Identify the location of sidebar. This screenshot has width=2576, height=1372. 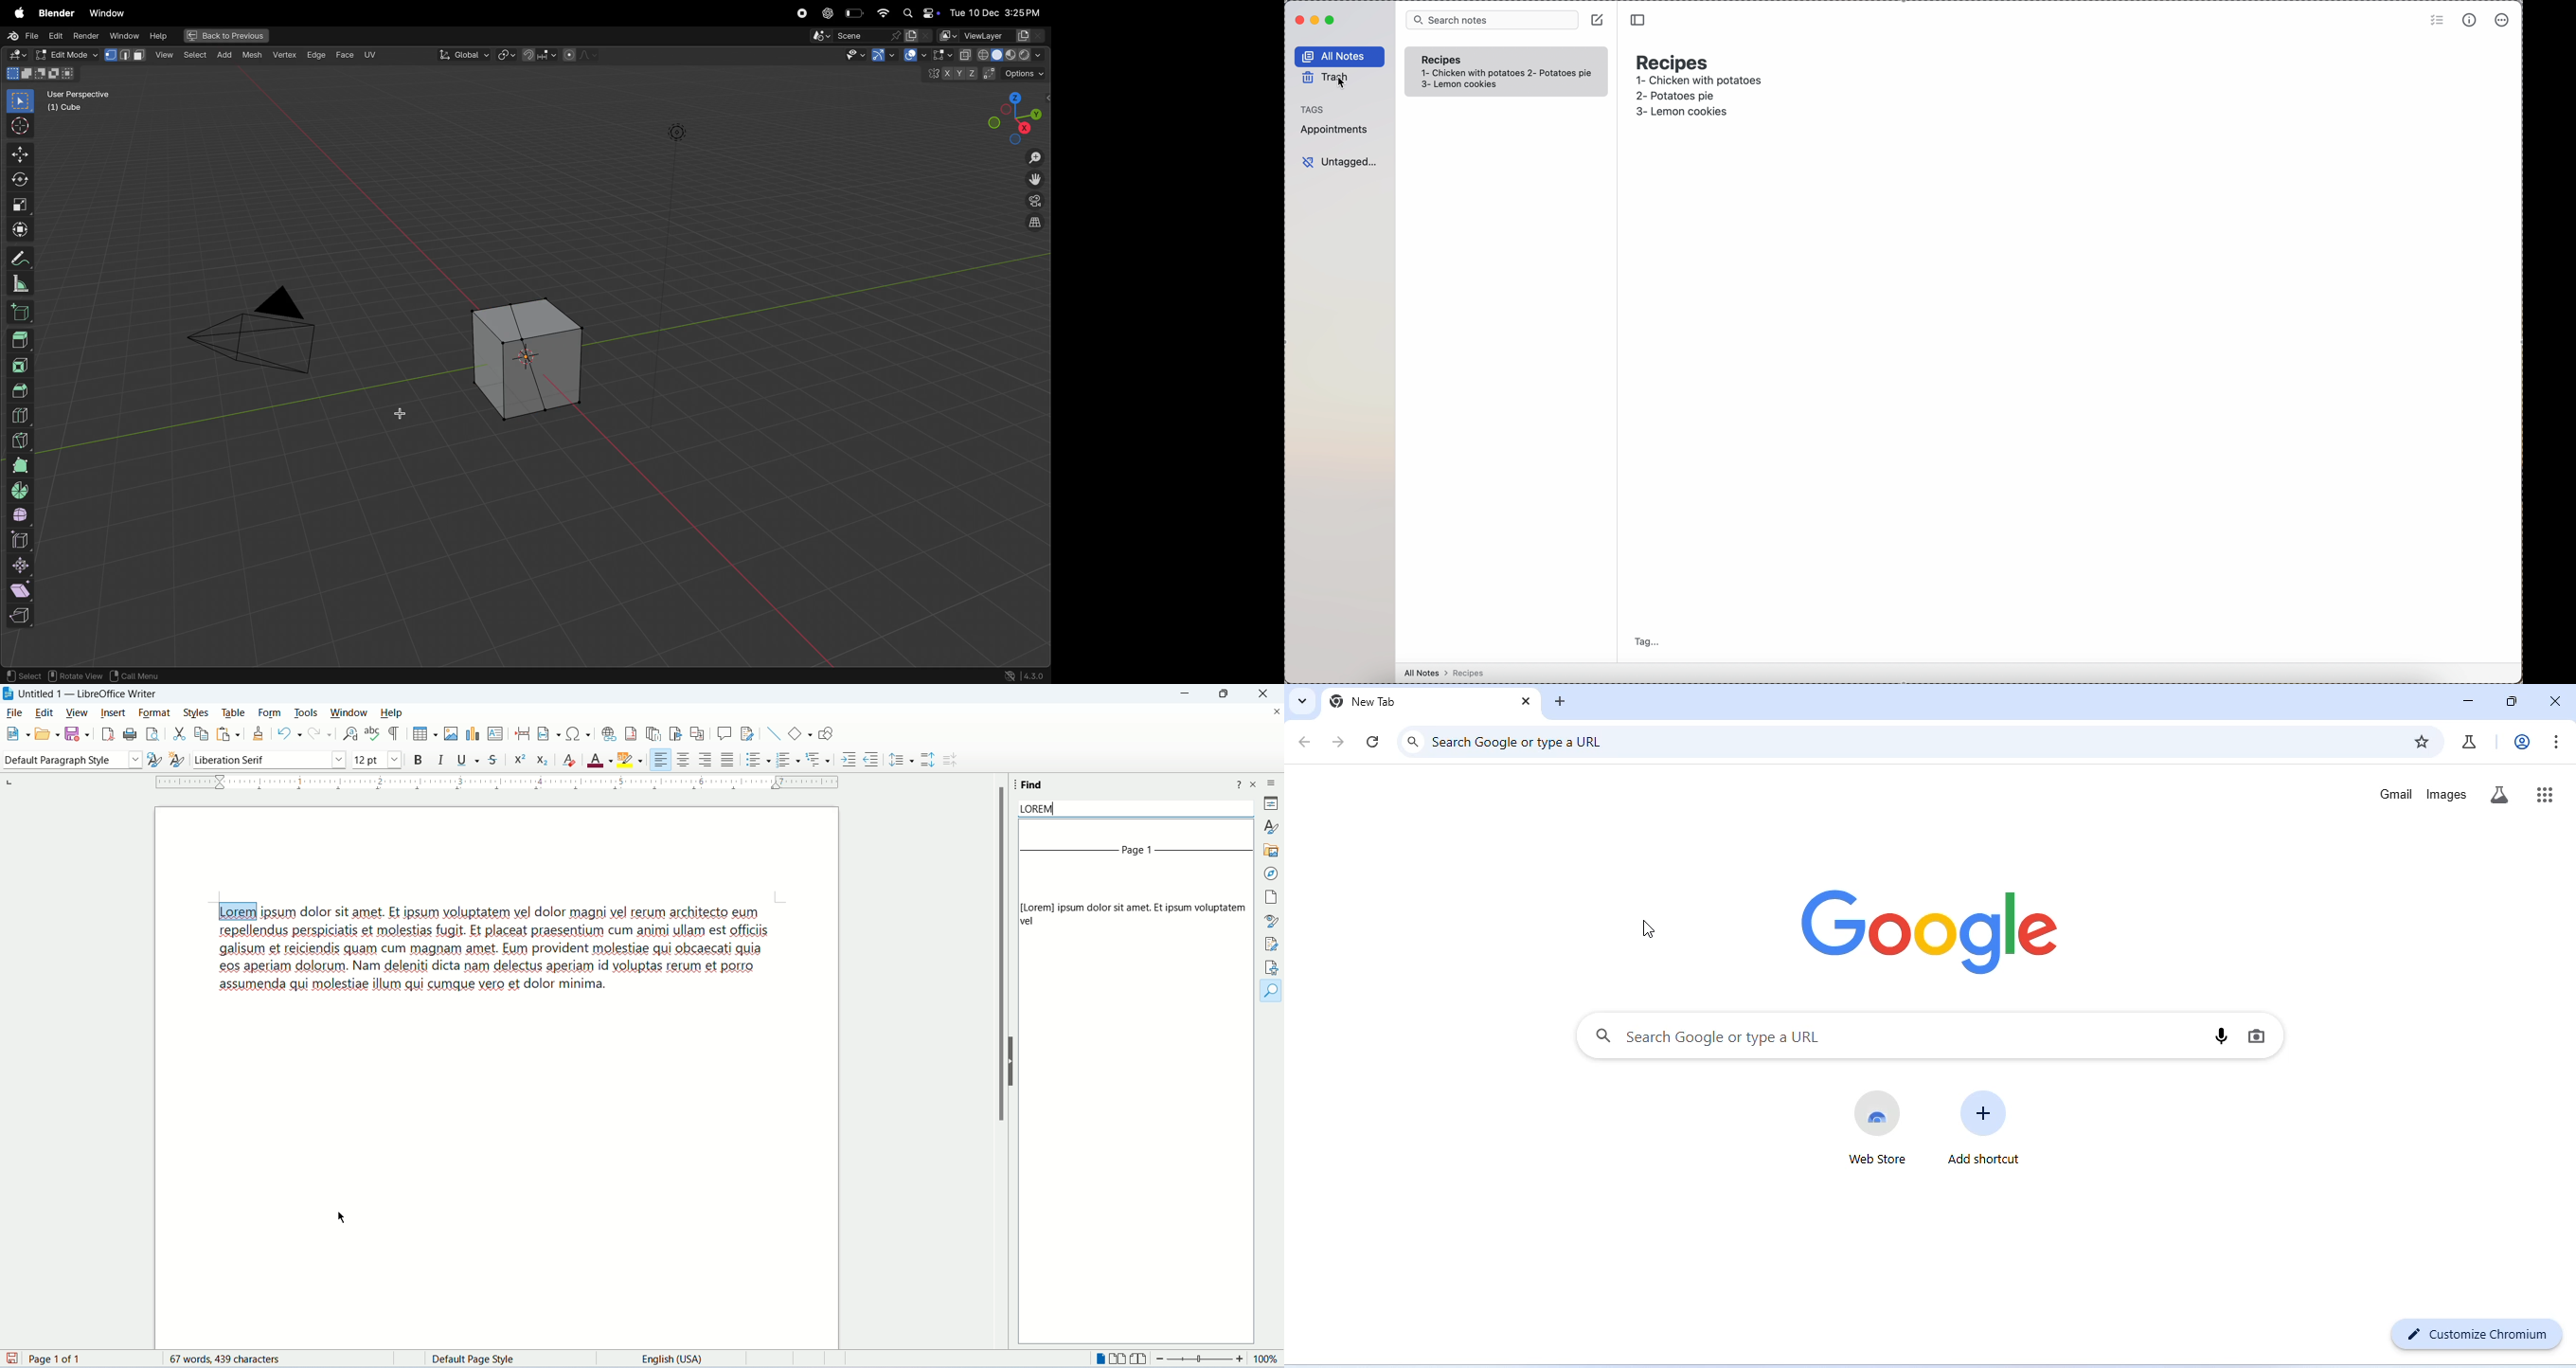
(1271, 782).